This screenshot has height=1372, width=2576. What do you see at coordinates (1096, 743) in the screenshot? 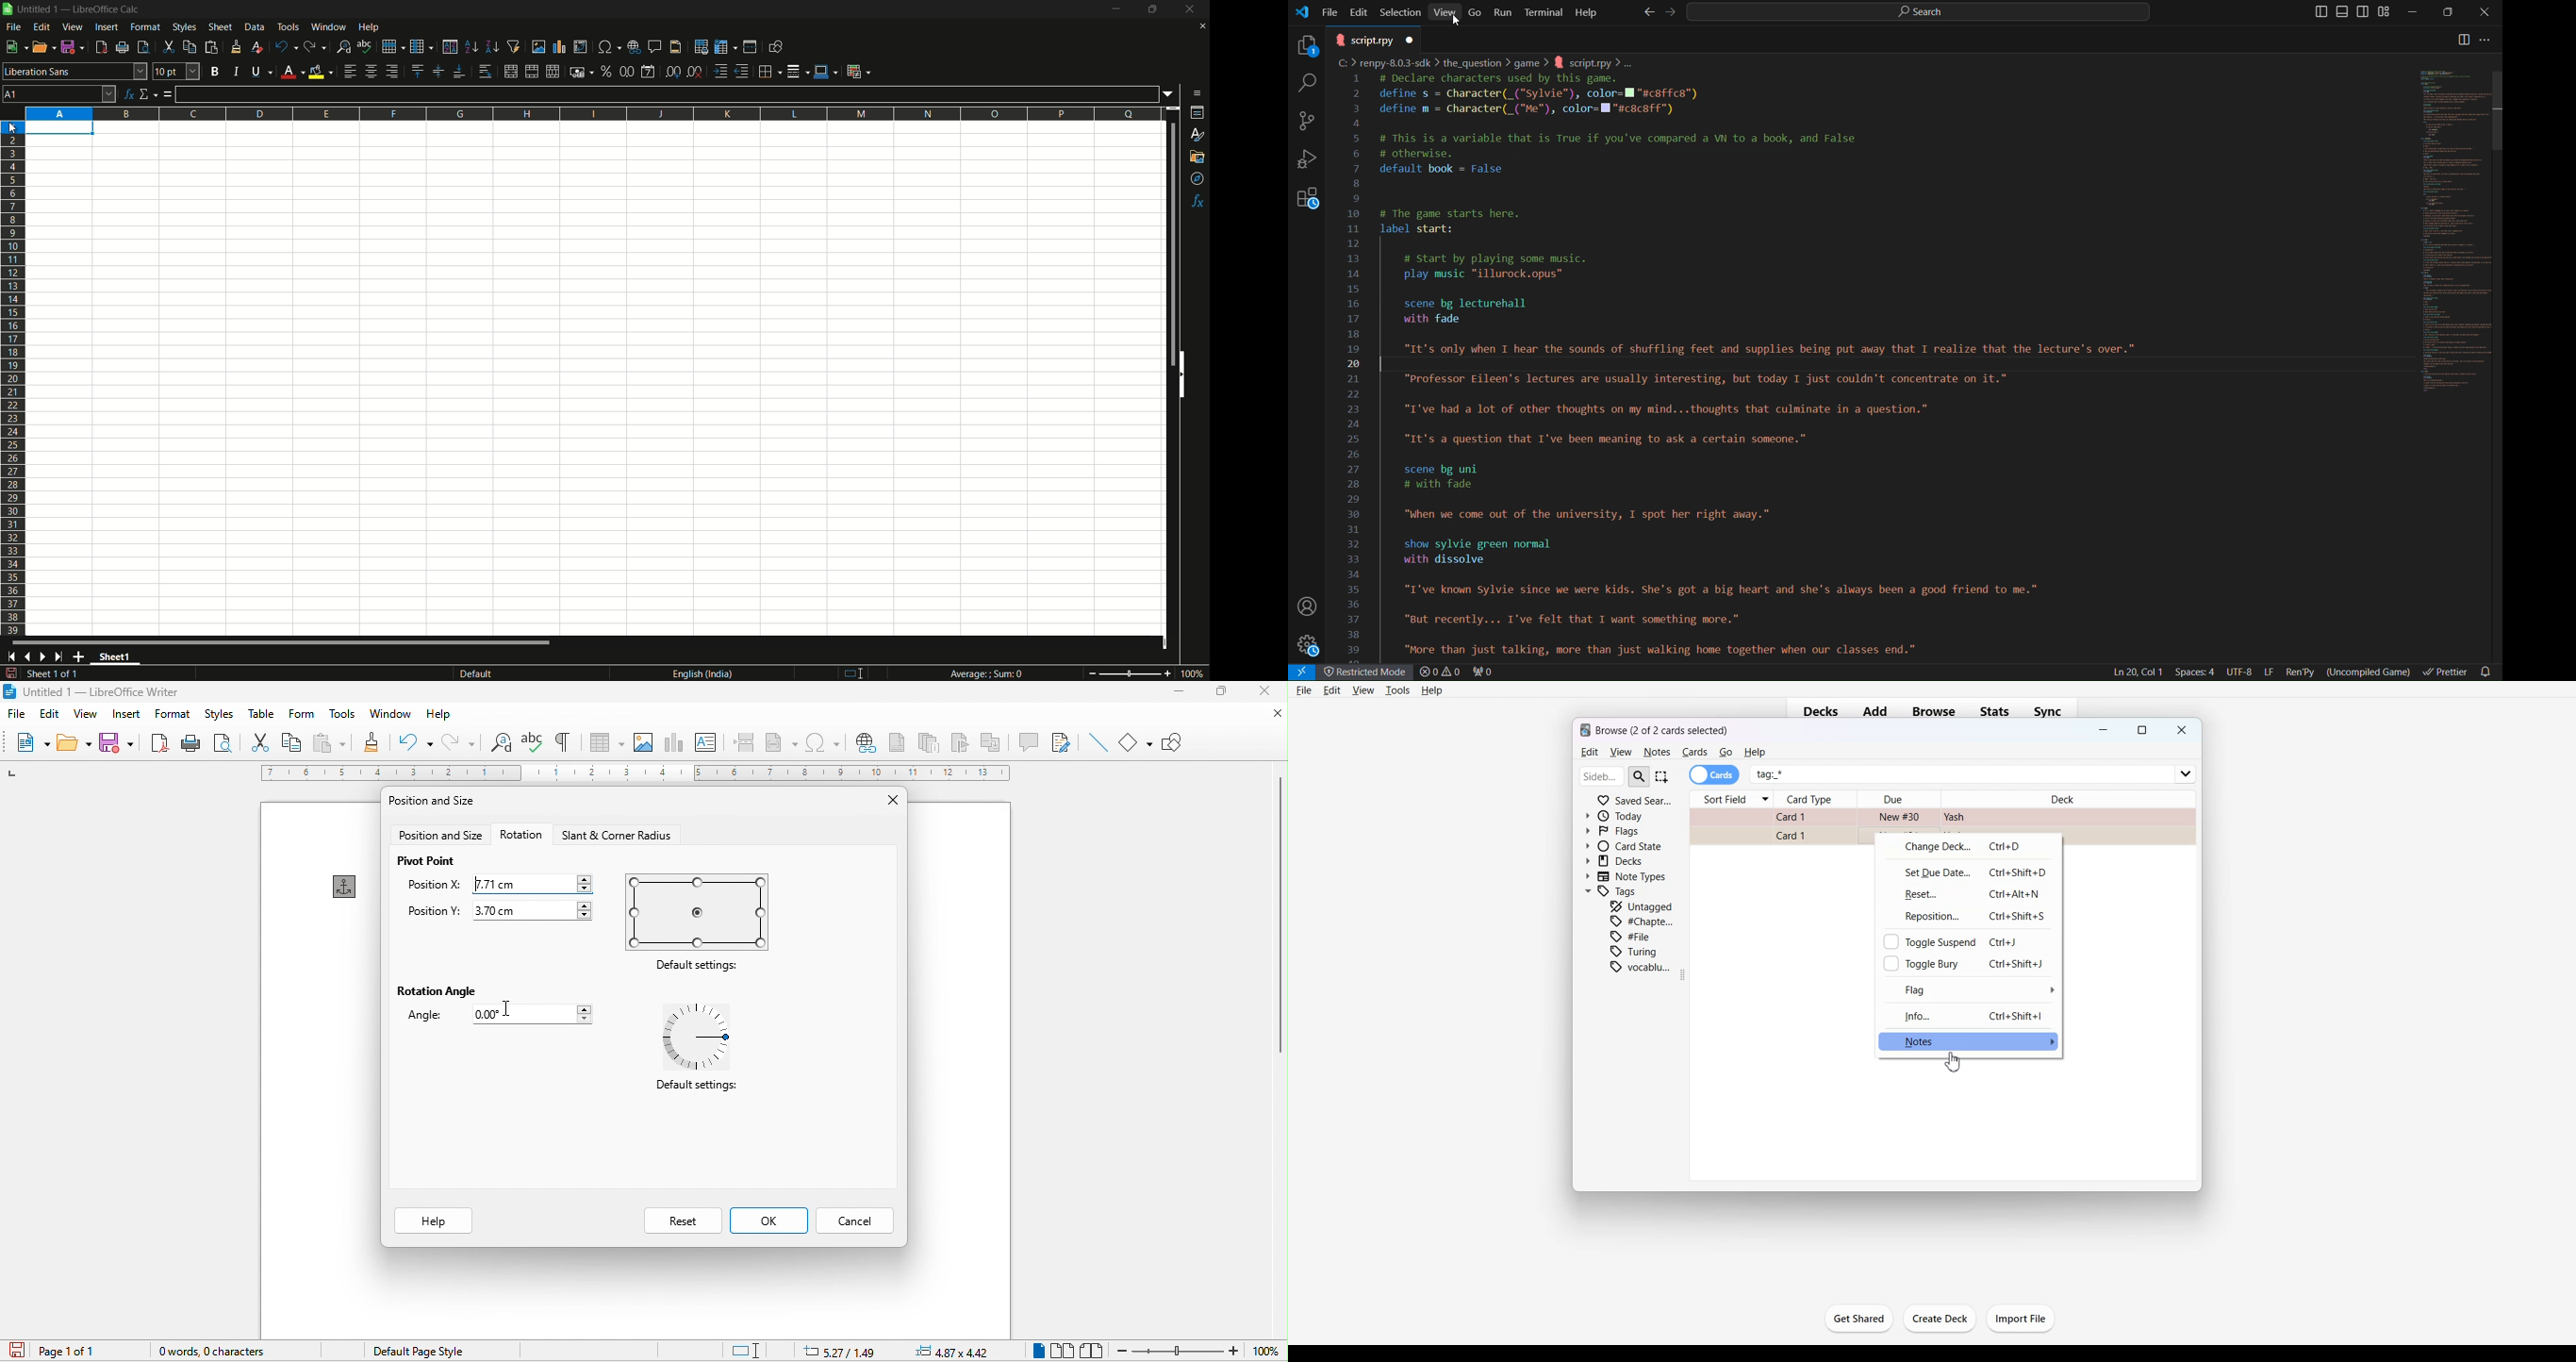
I see `insert line` at bounding box center [1096, 743].